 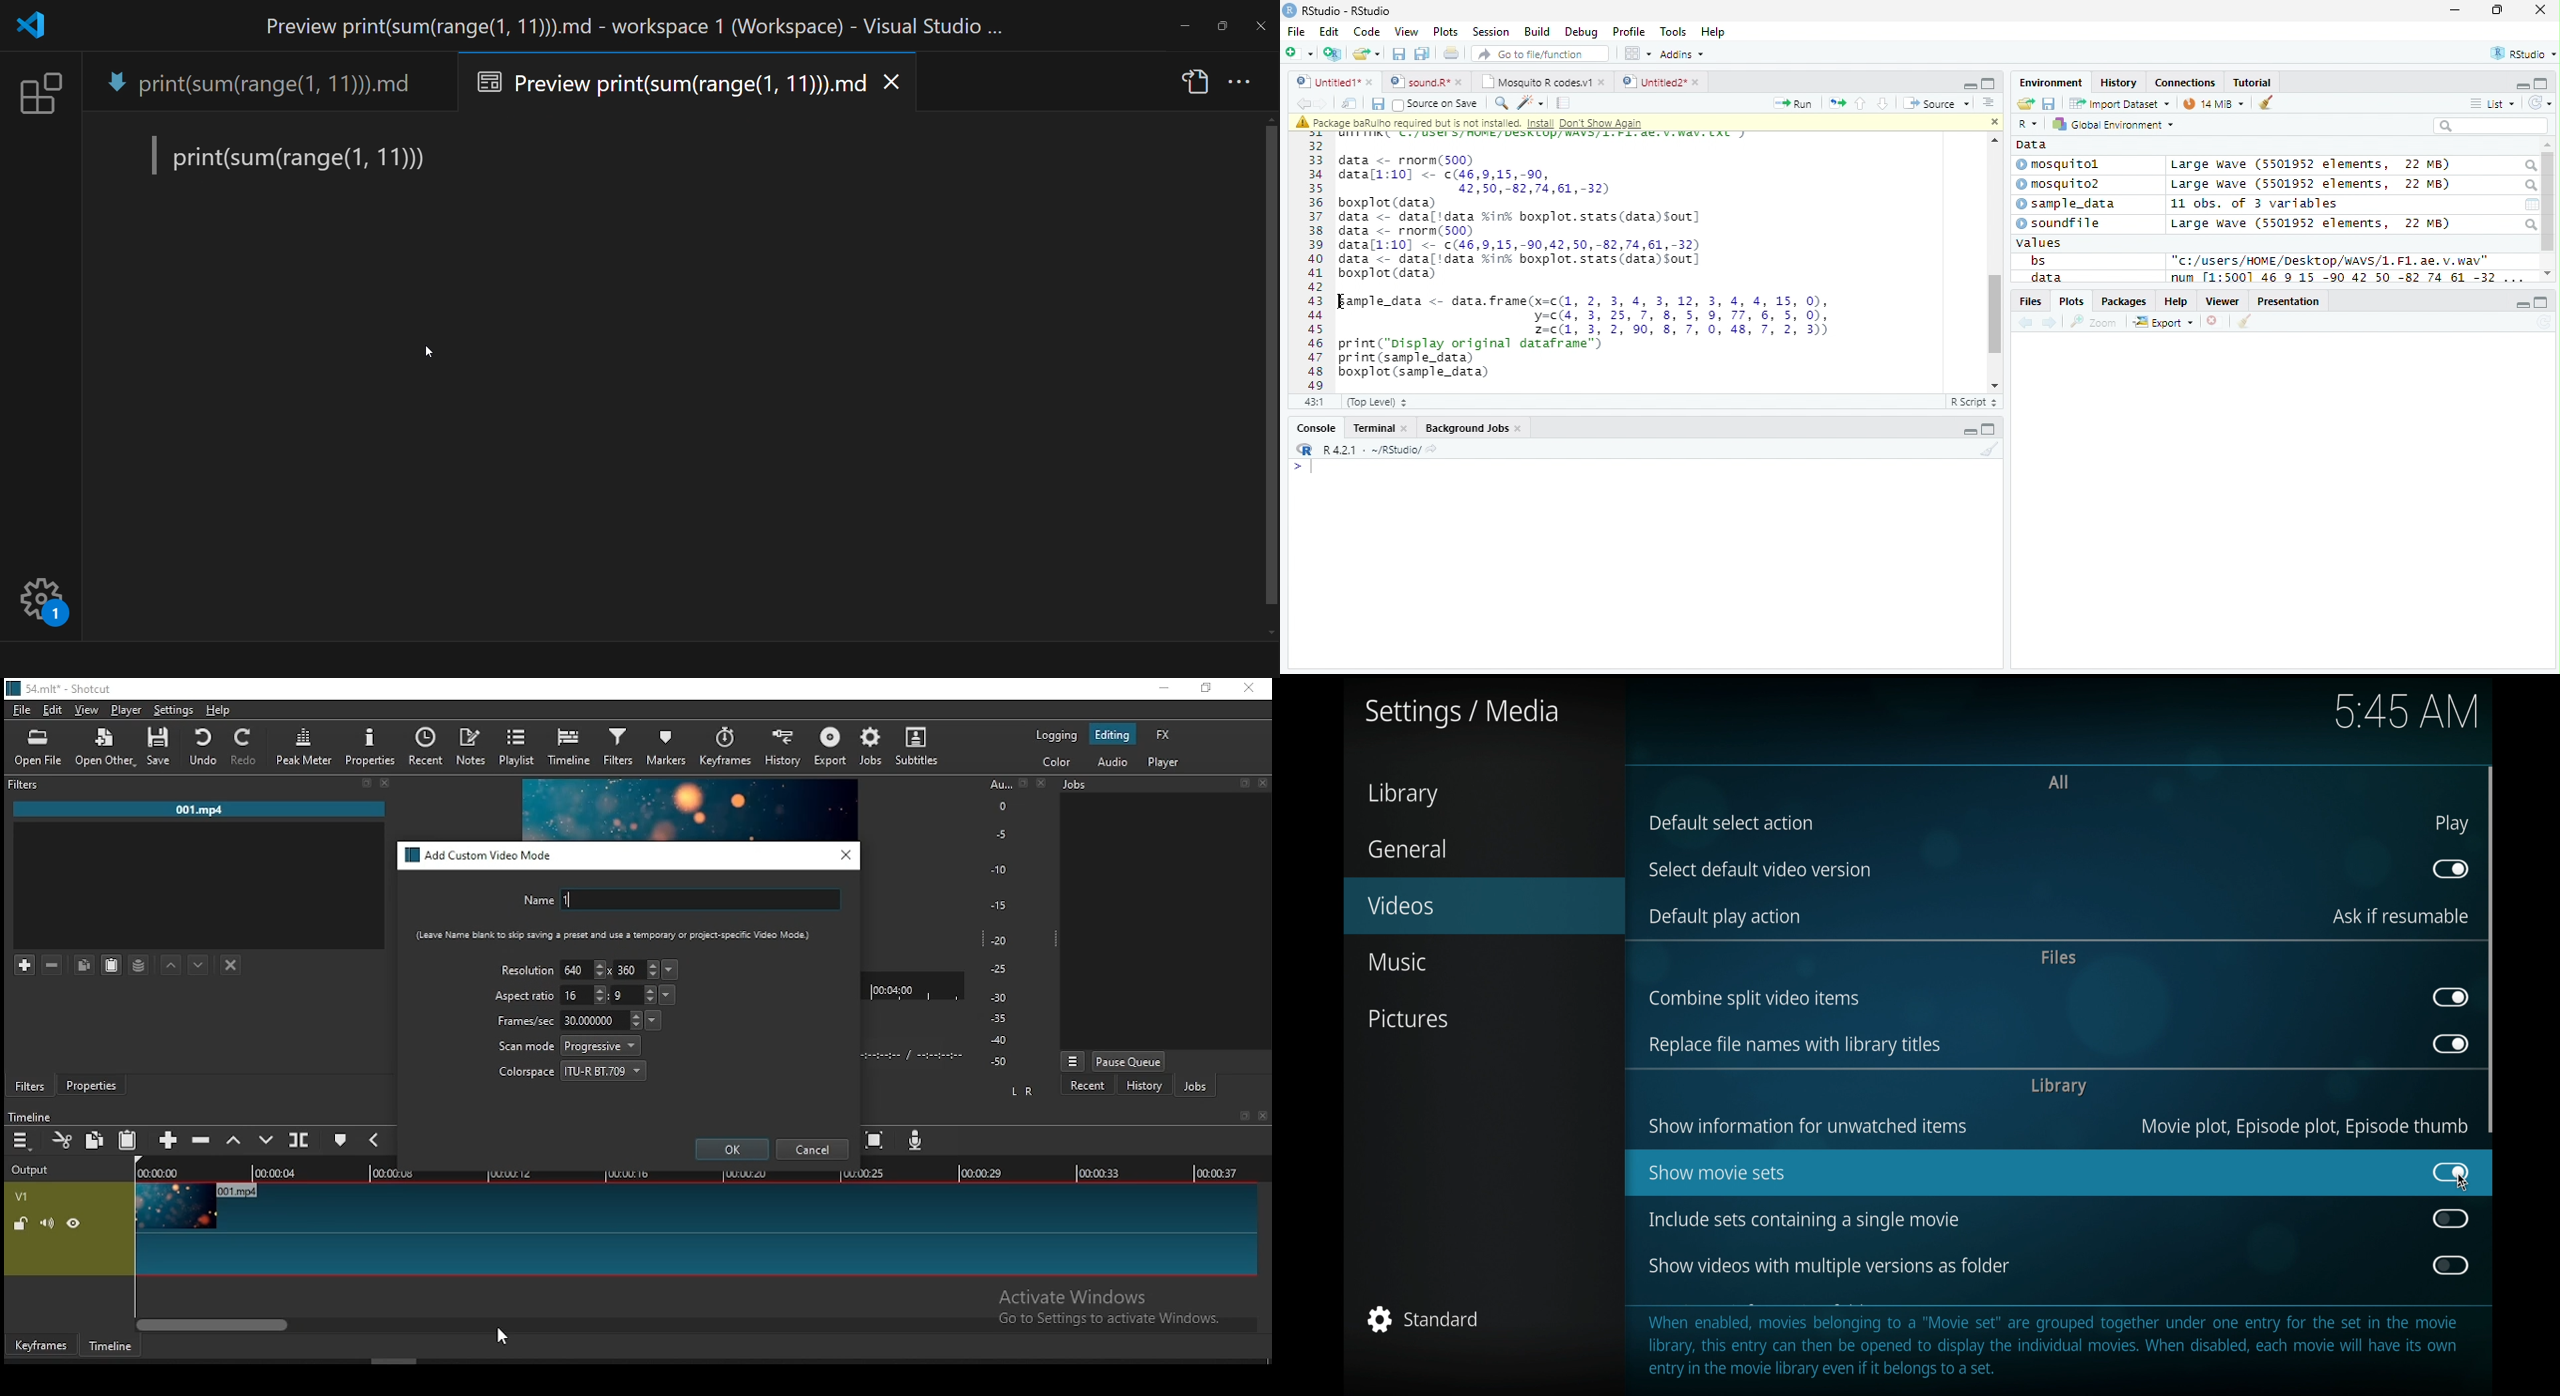 I want to click on Export, so click(x=2163, y=323).